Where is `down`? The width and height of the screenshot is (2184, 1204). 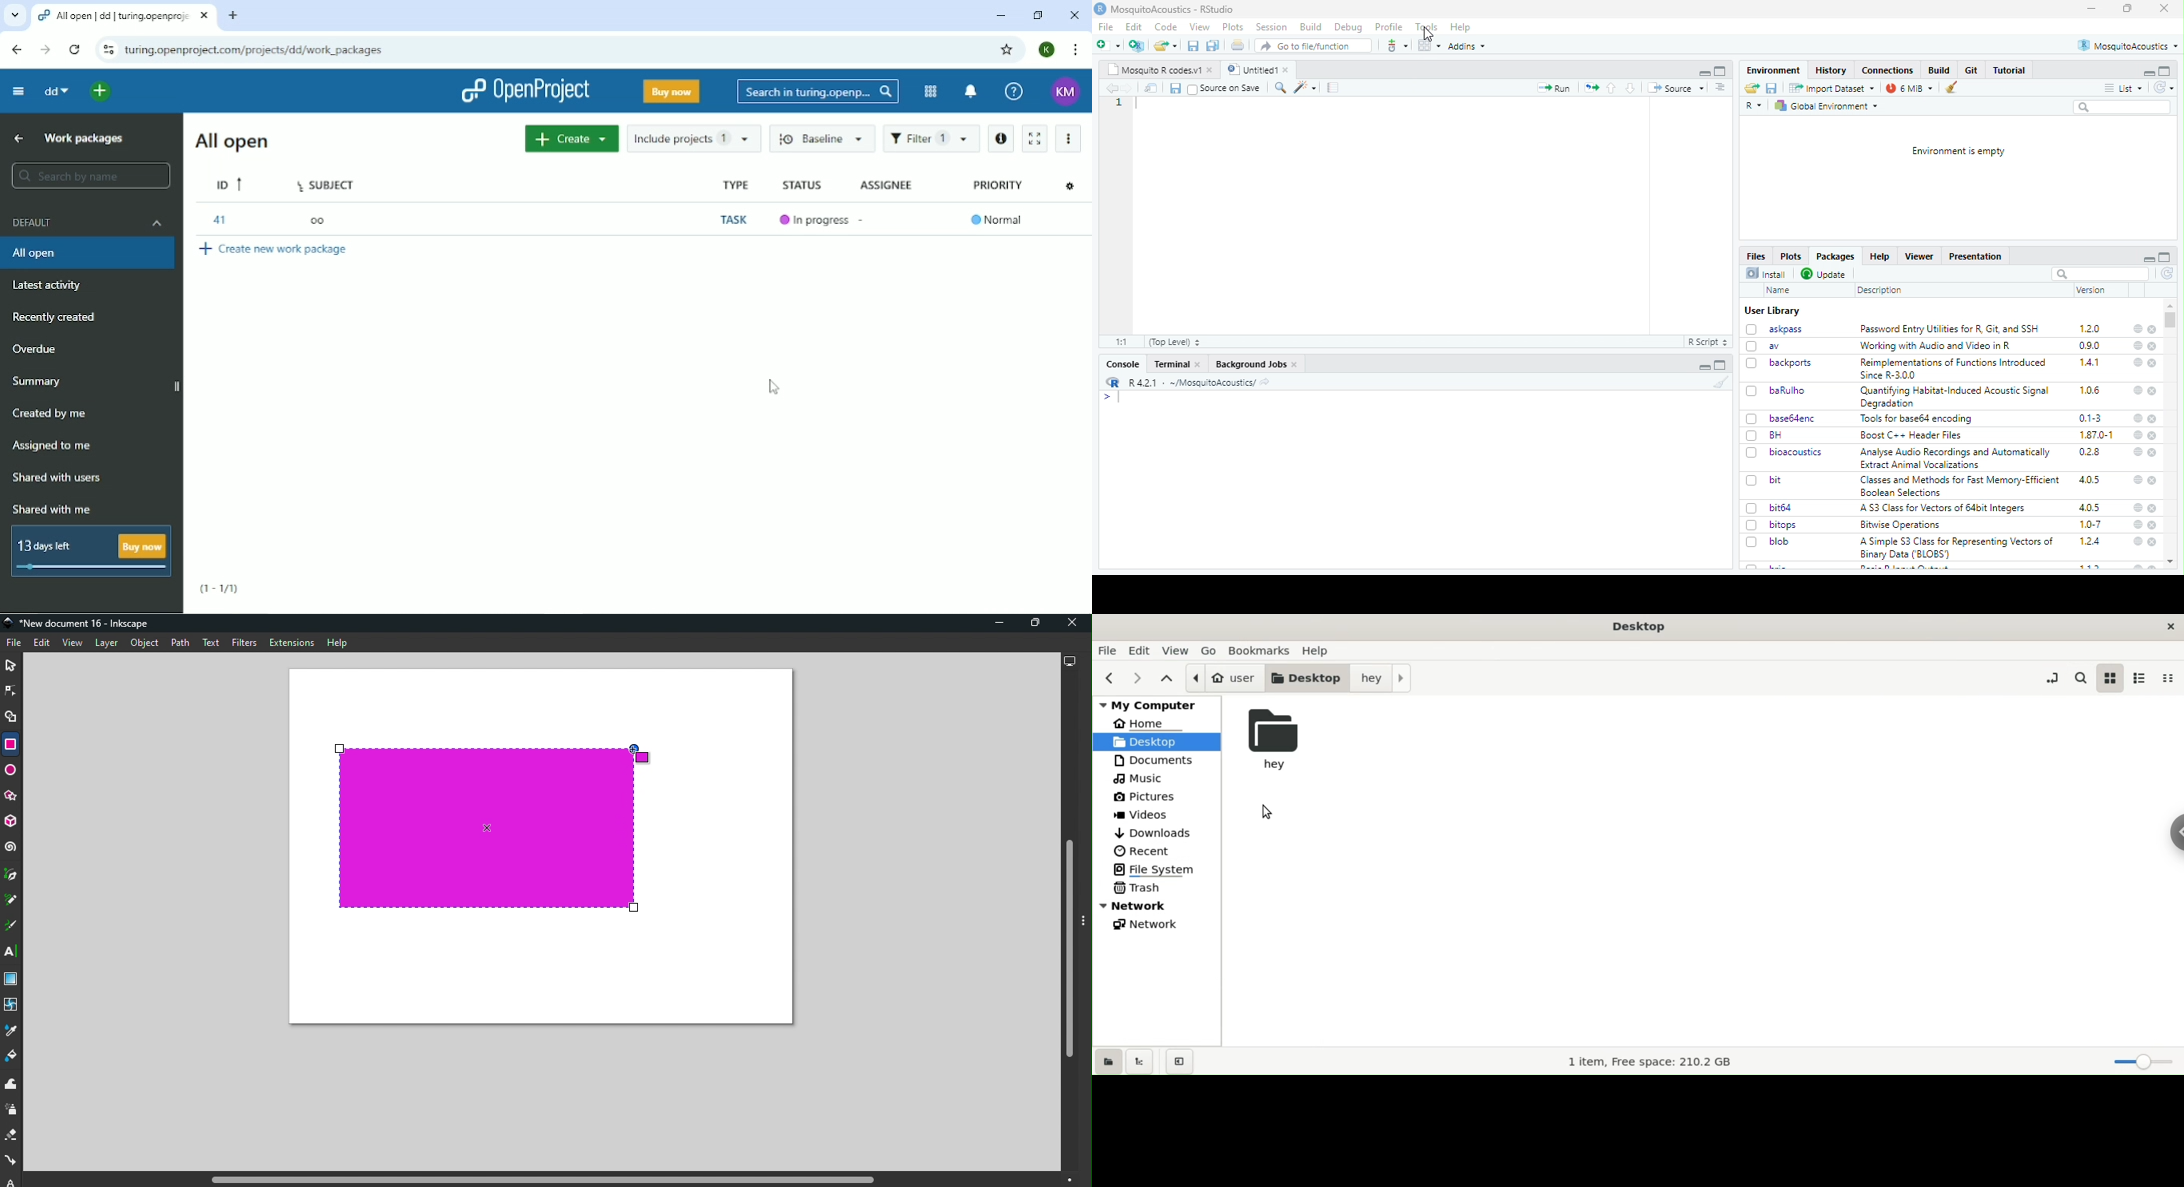 down is located at coordinates (1632, 88).